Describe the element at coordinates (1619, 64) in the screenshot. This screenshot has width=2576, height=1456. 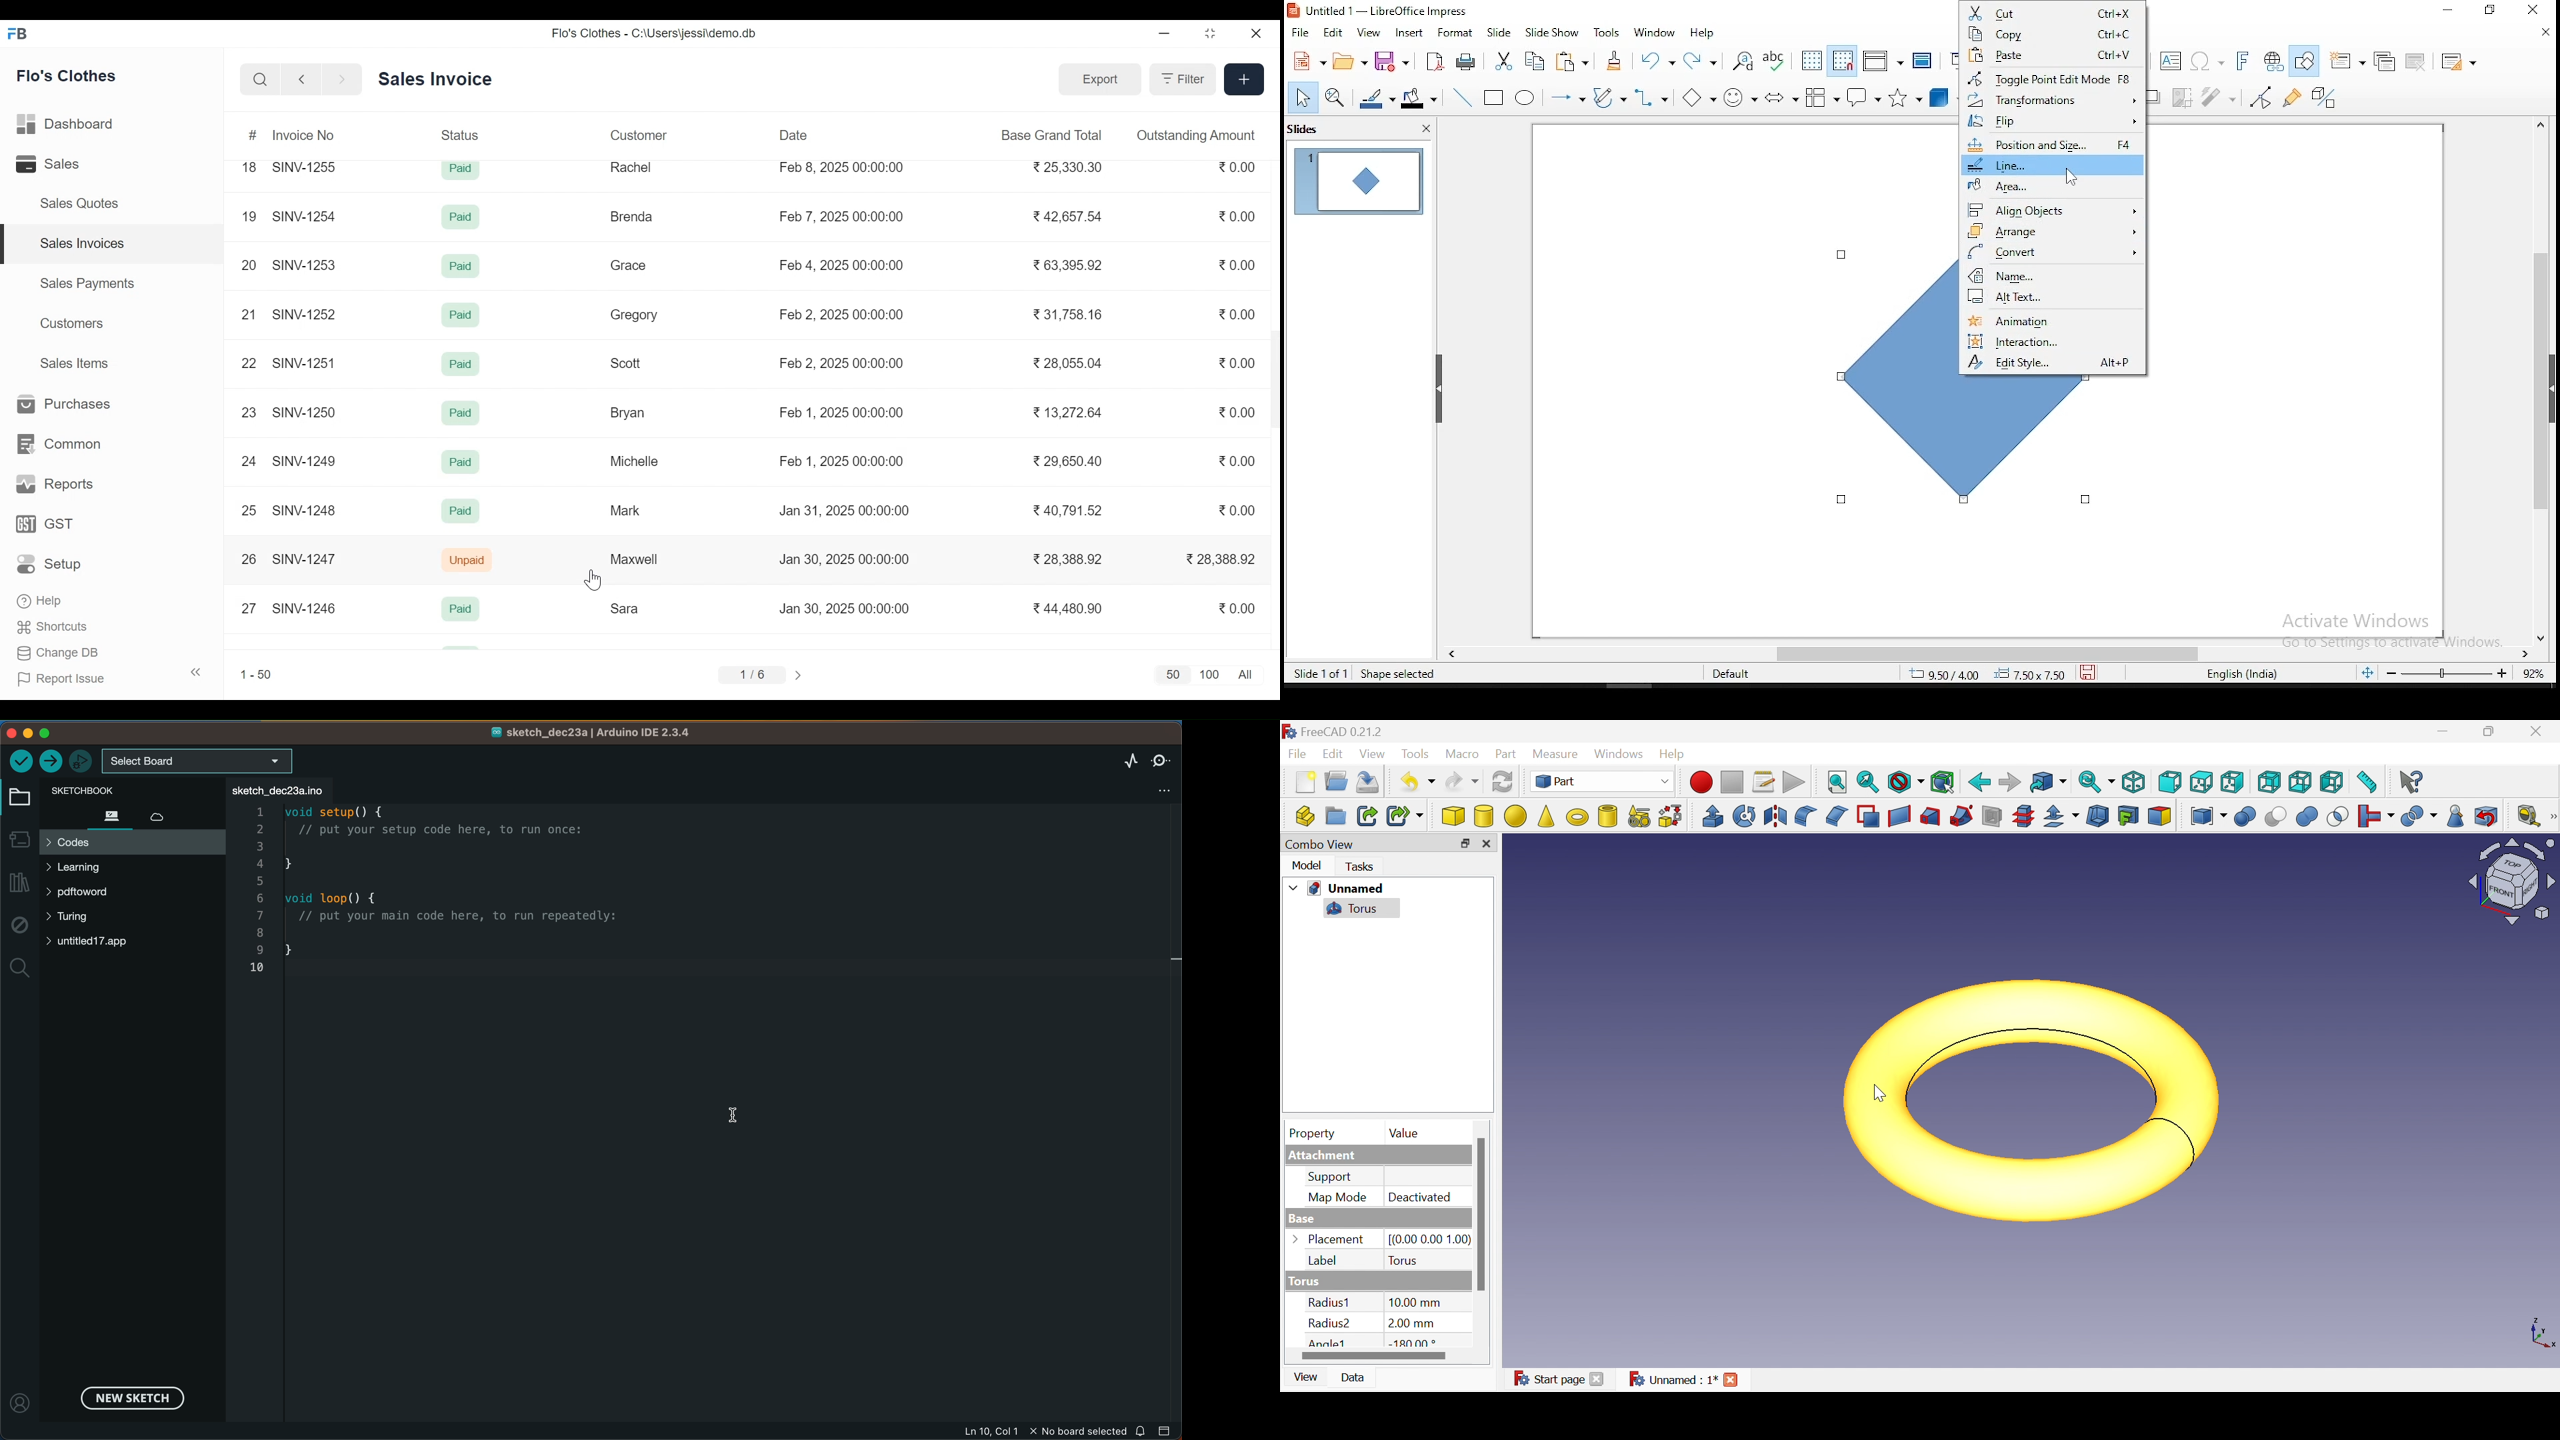
I see `clone formatting` at that location.